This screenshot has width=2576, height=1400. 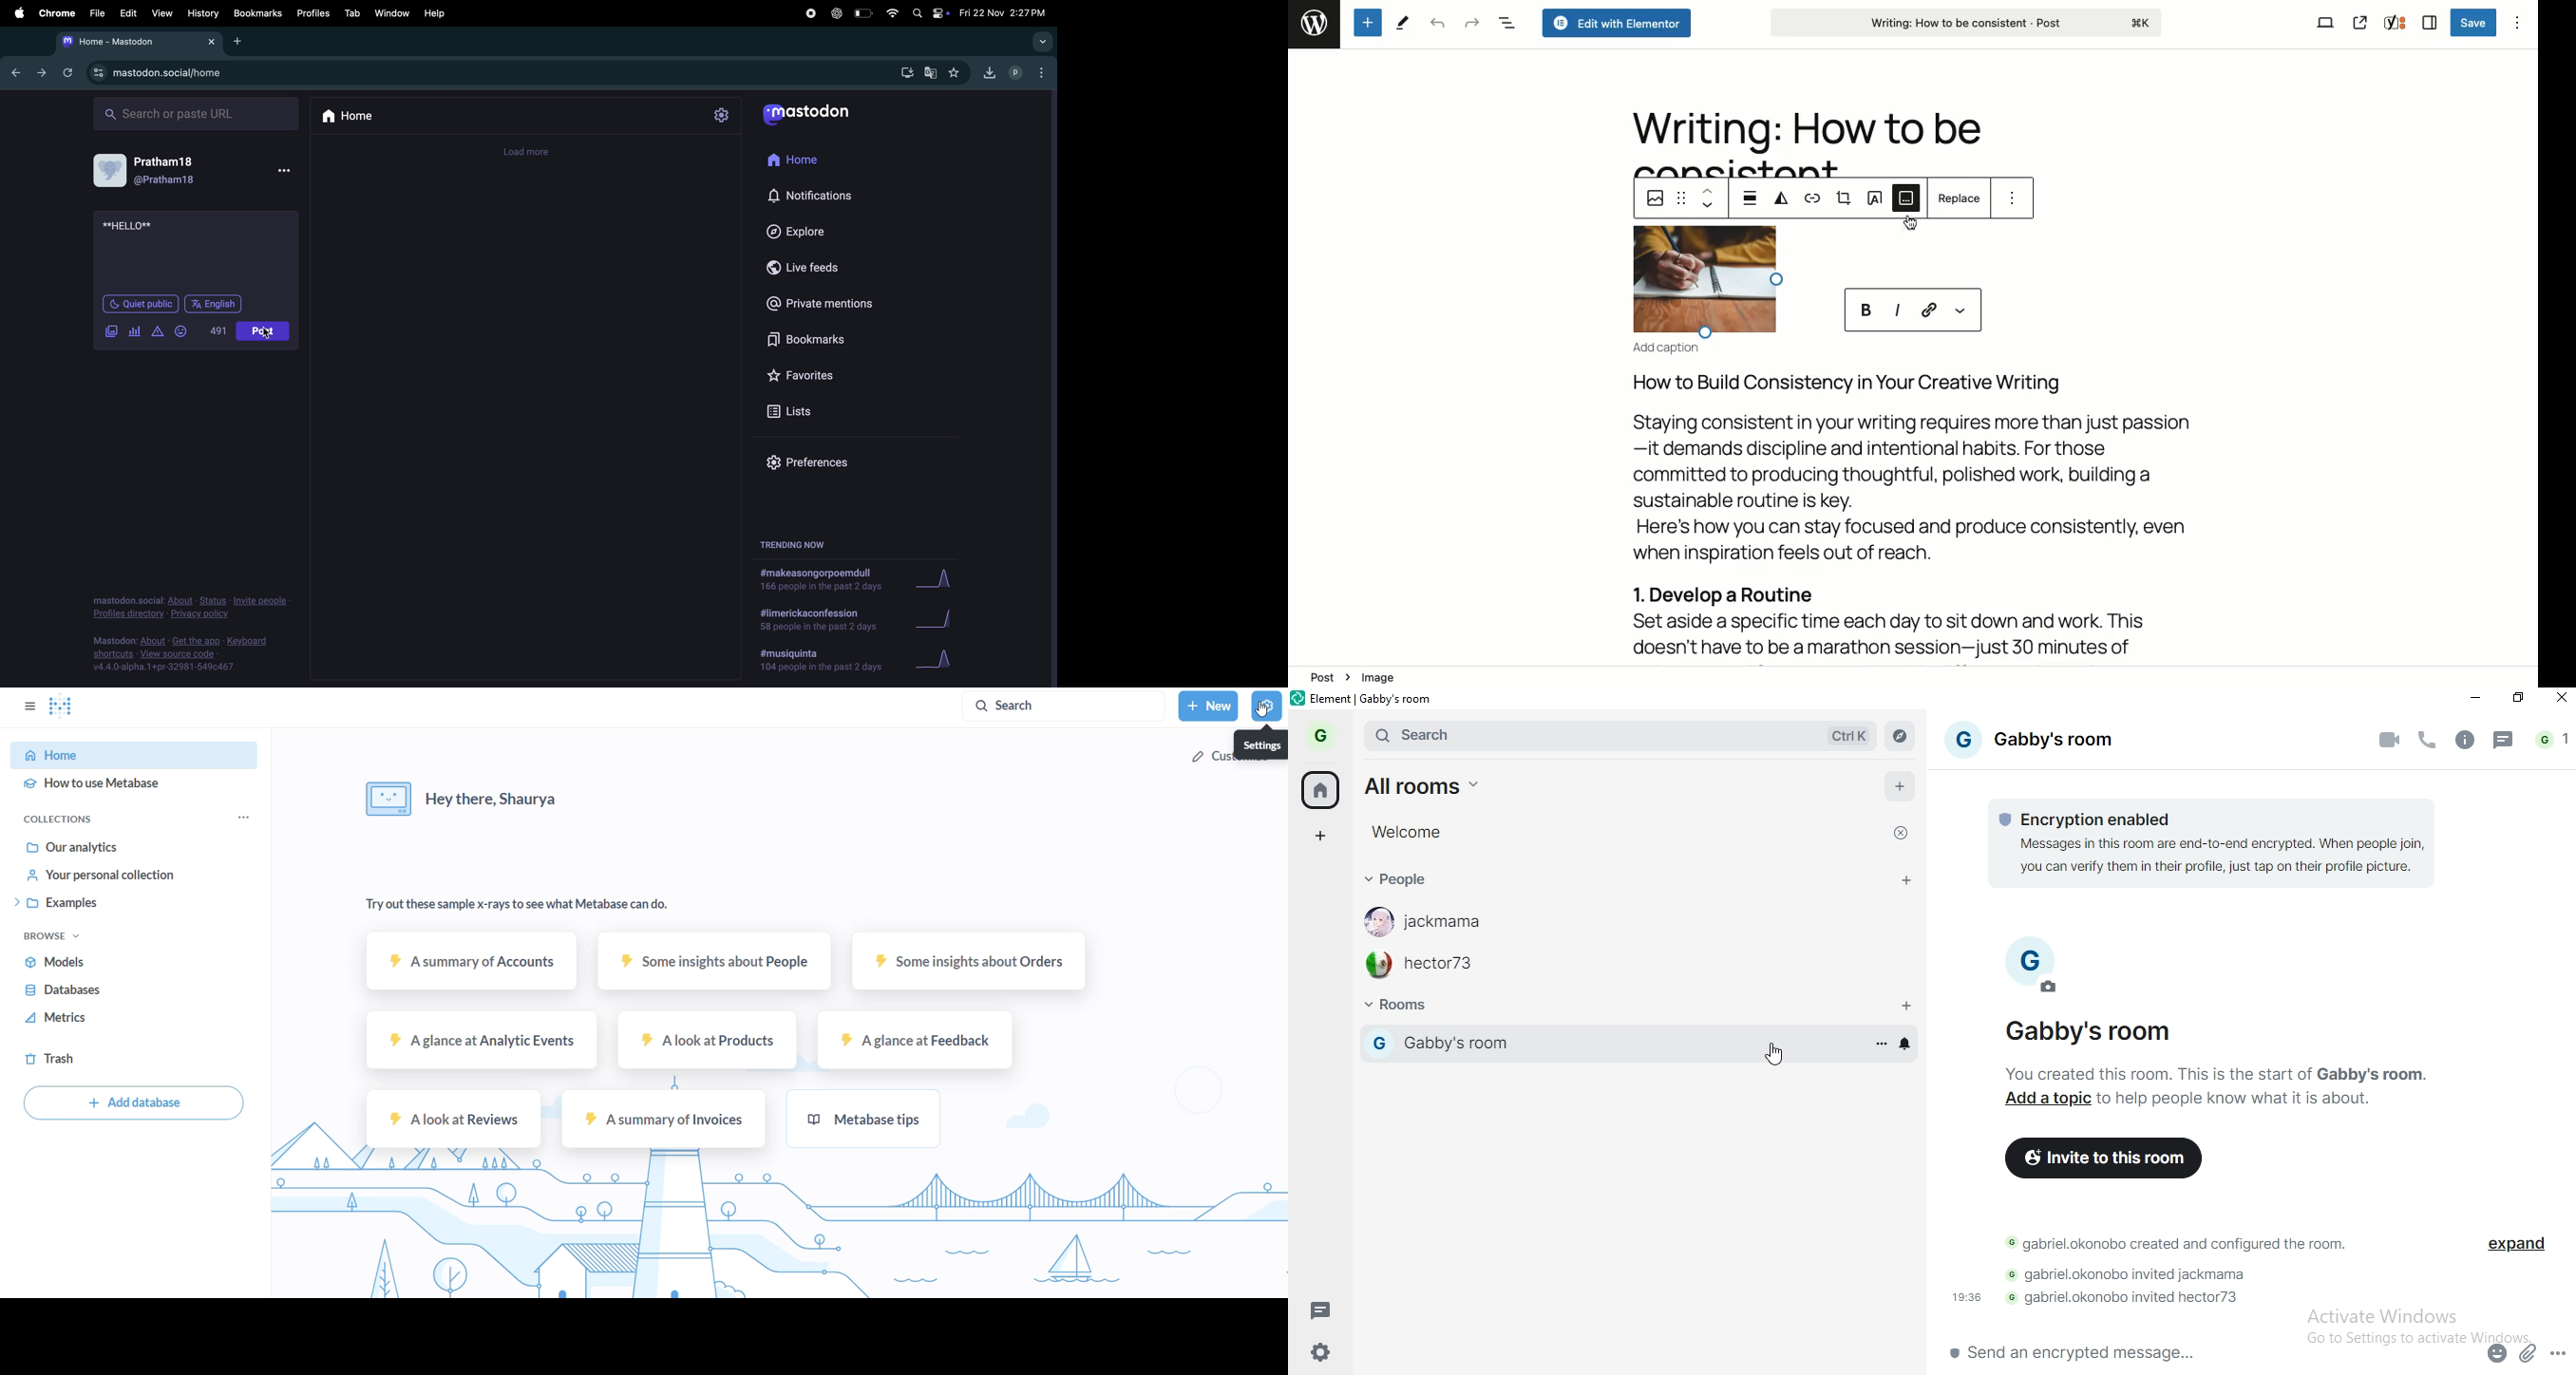 I want to click on view, so click(x=161, y=12).